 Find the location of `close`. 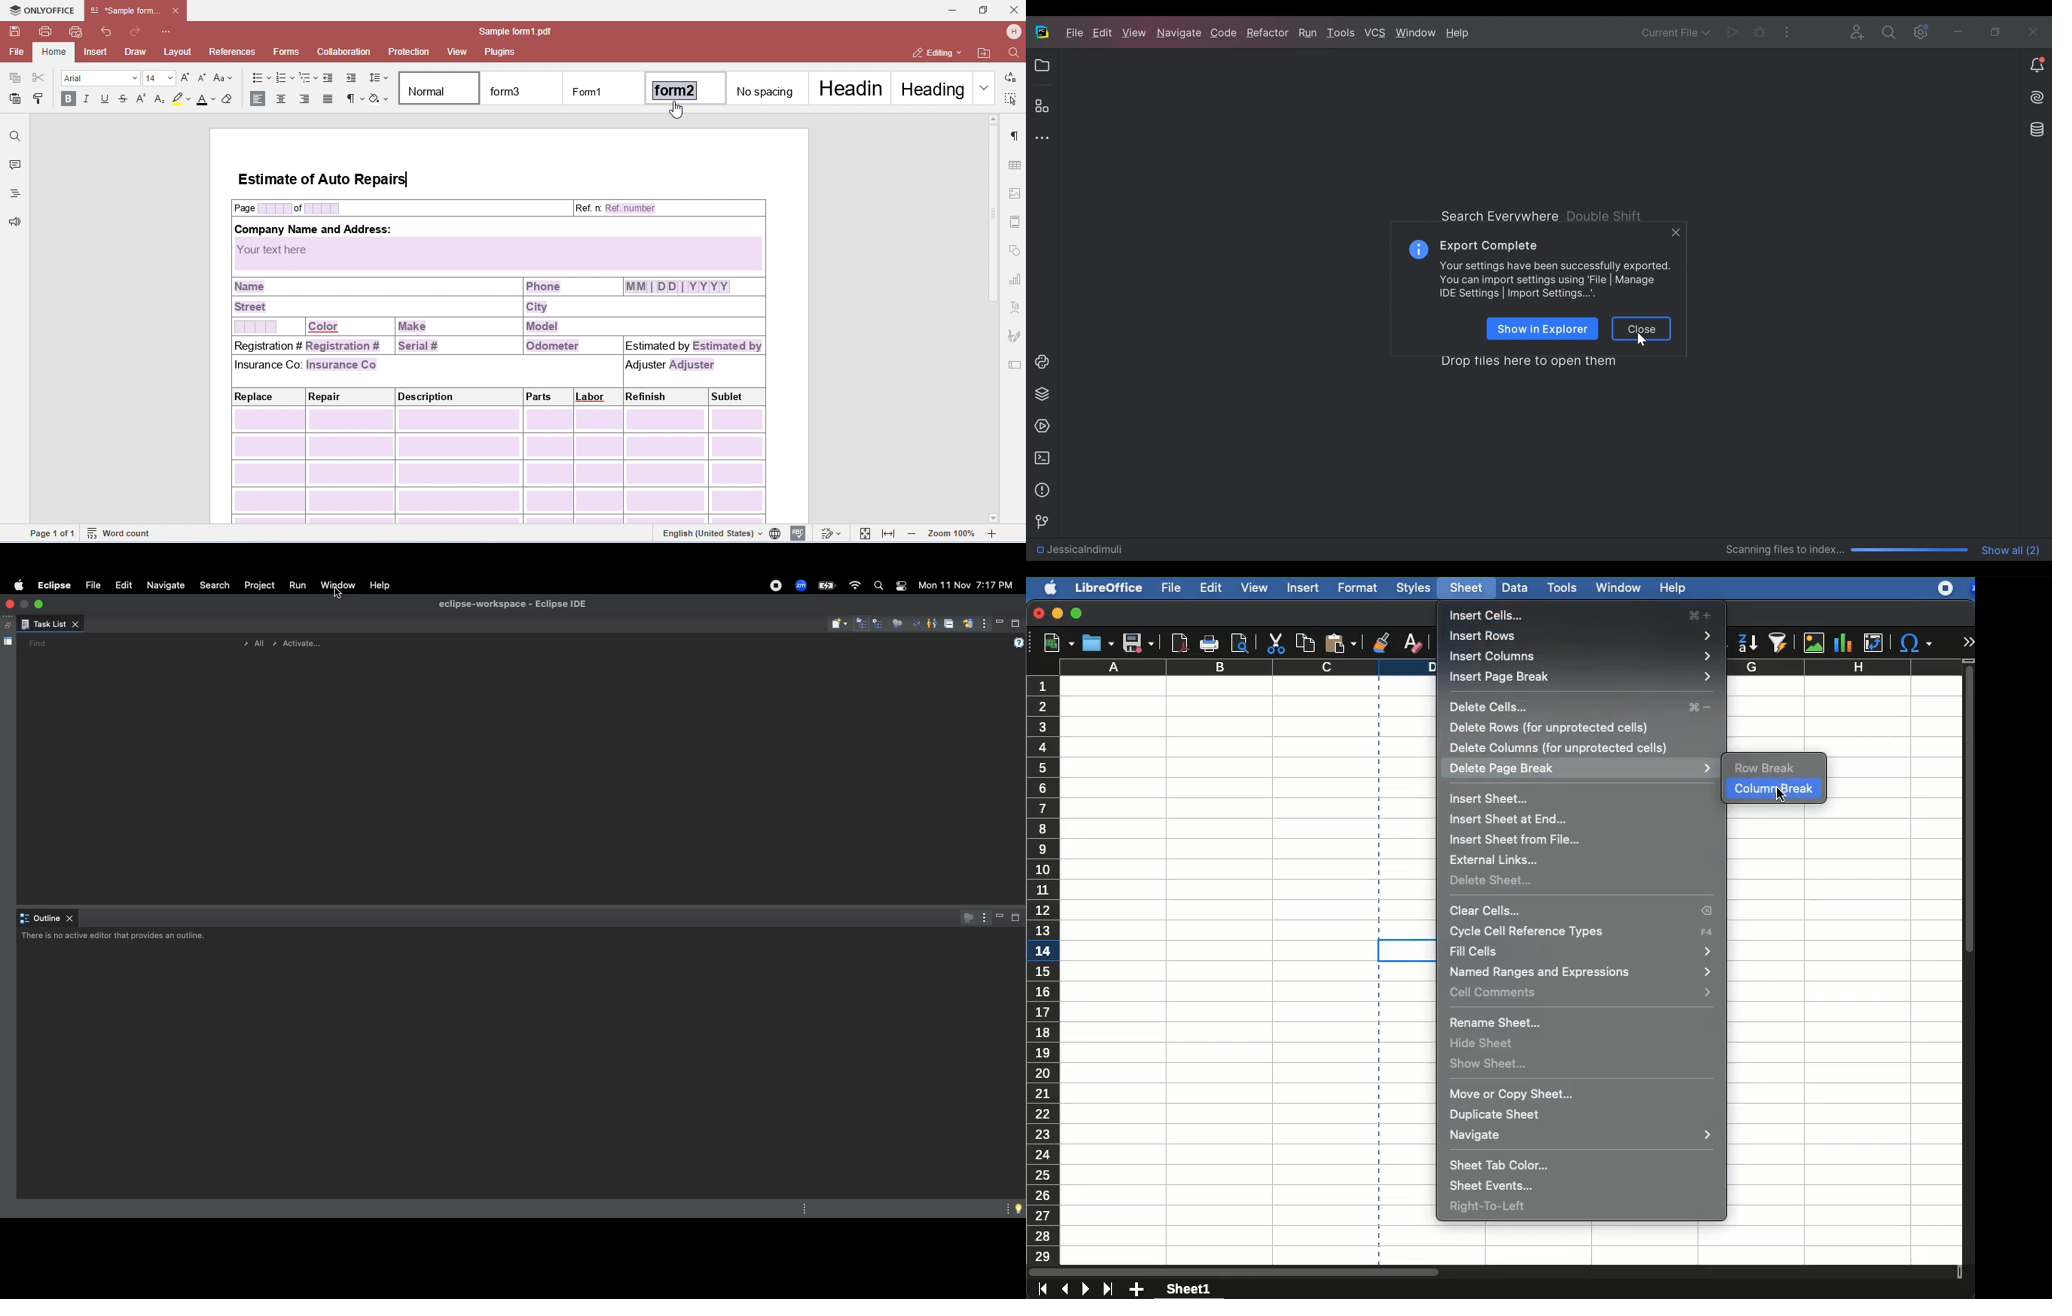

close is located at coordinates (1038, 613).